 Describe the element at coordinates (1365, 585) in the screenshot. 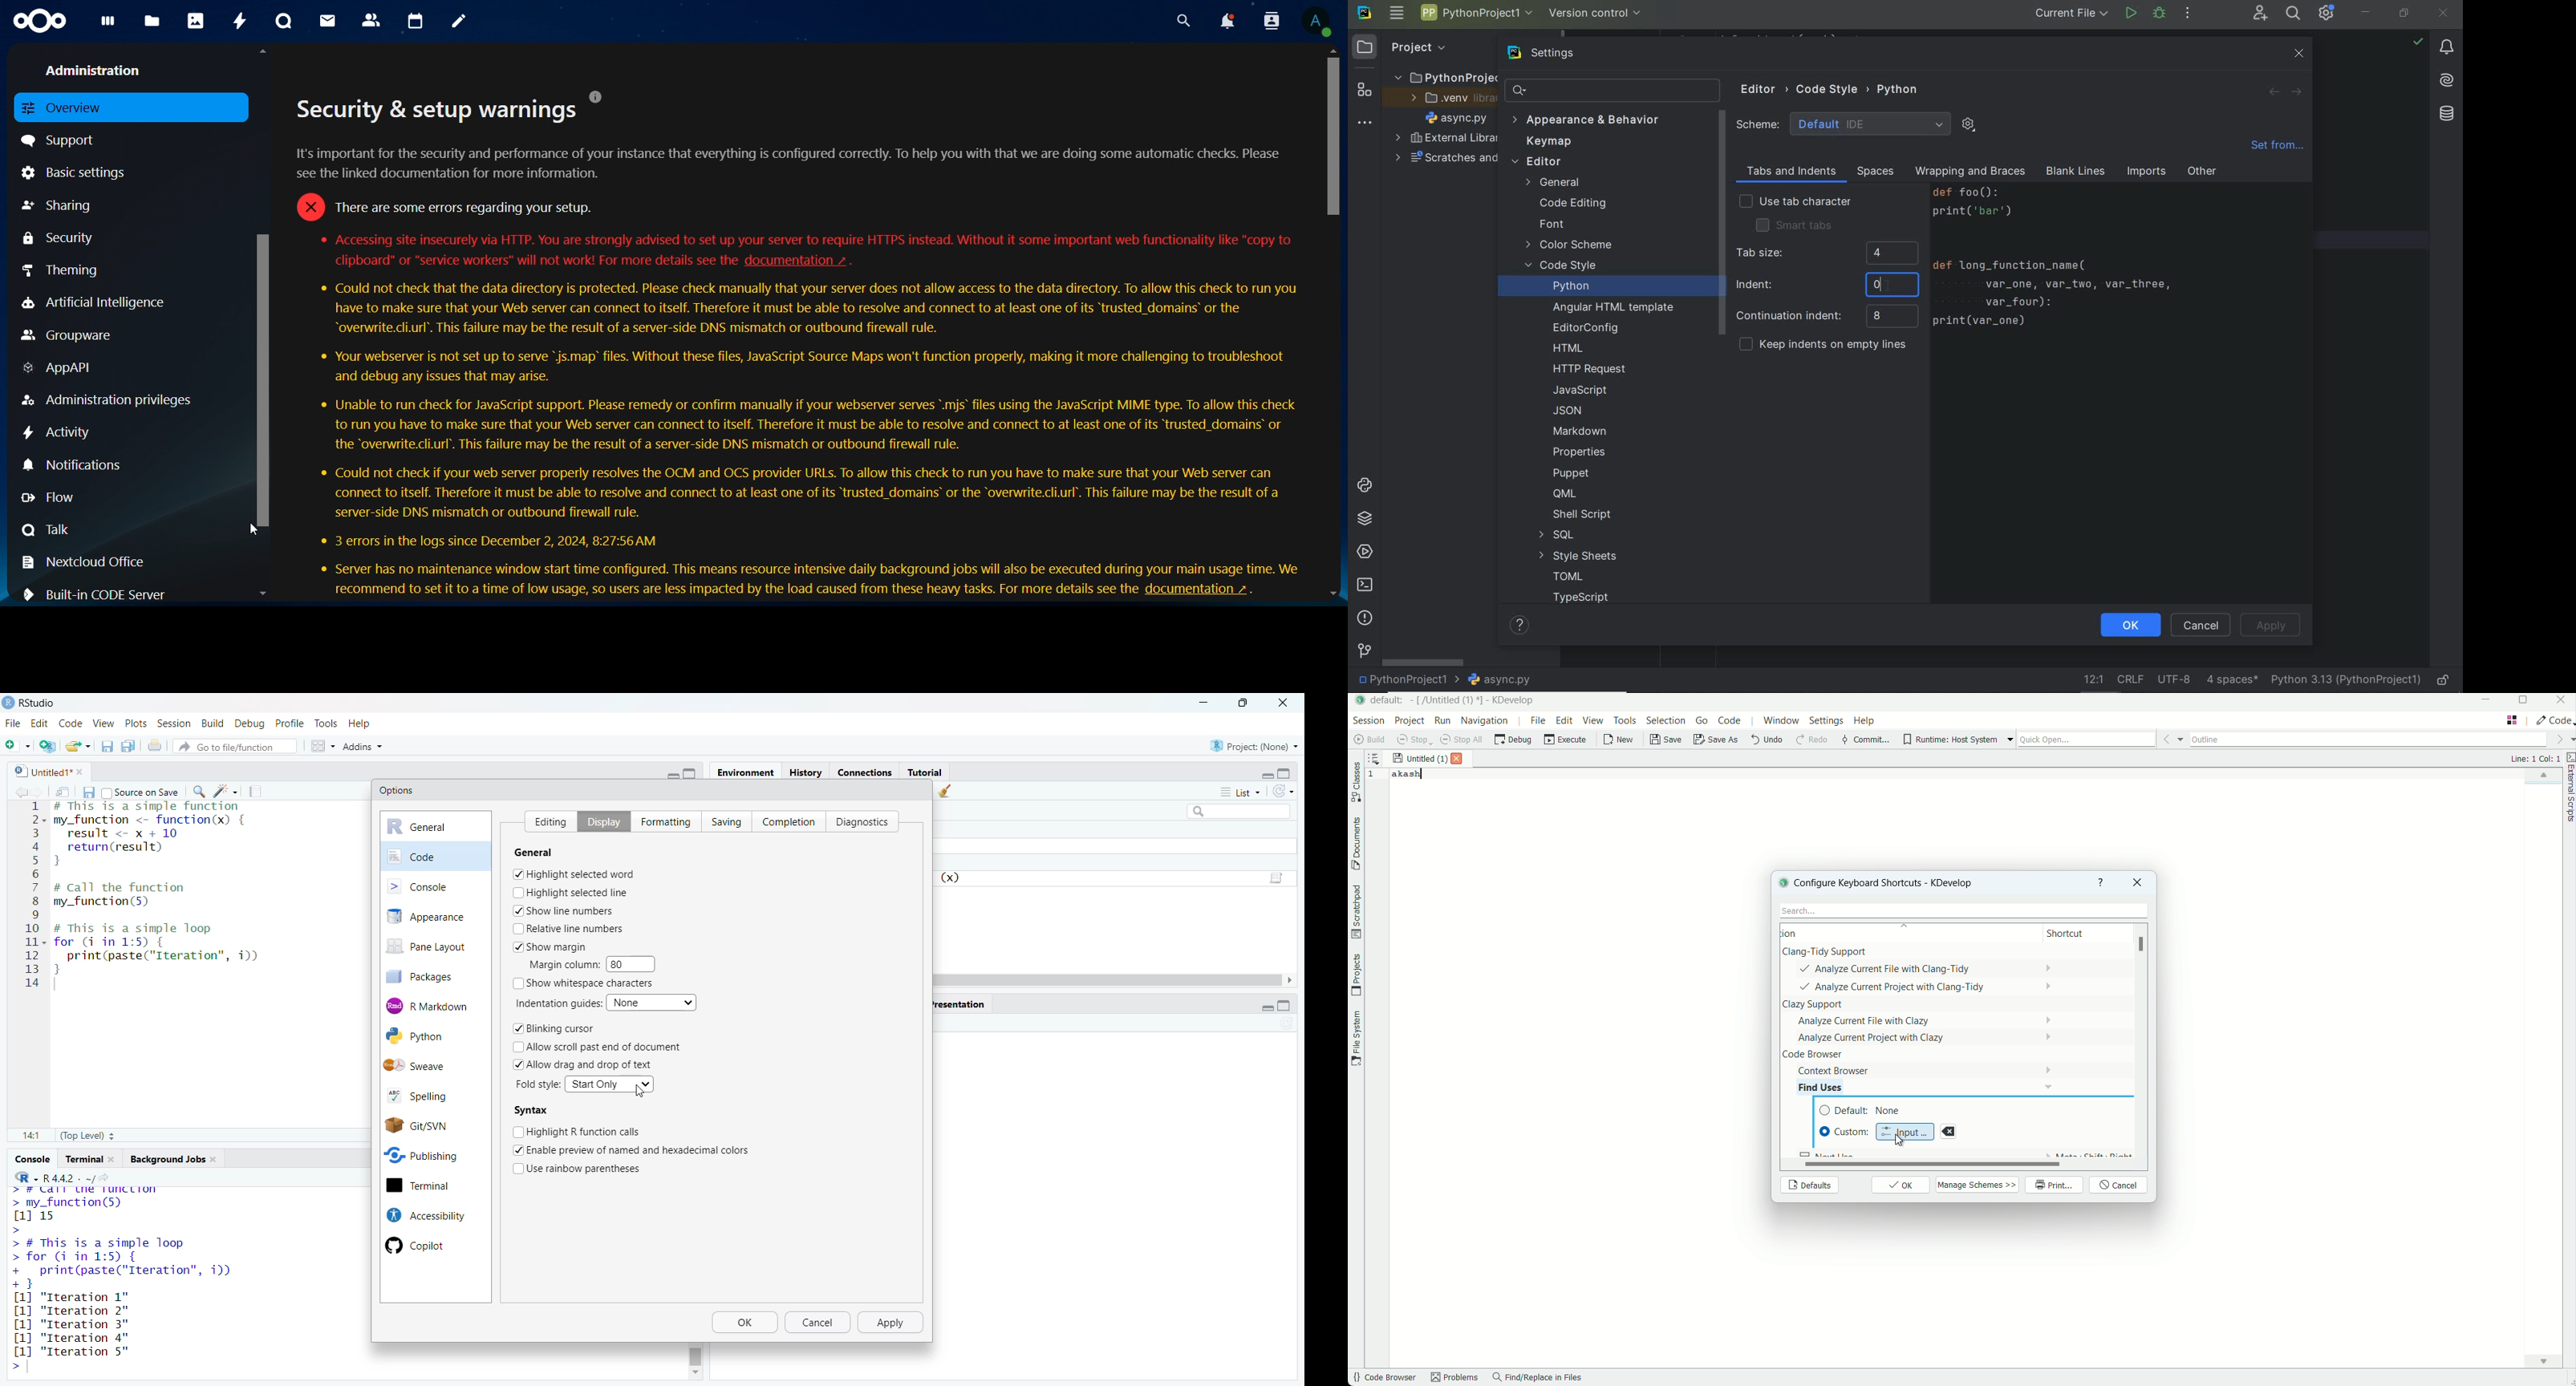

I see `terminal` at that location.